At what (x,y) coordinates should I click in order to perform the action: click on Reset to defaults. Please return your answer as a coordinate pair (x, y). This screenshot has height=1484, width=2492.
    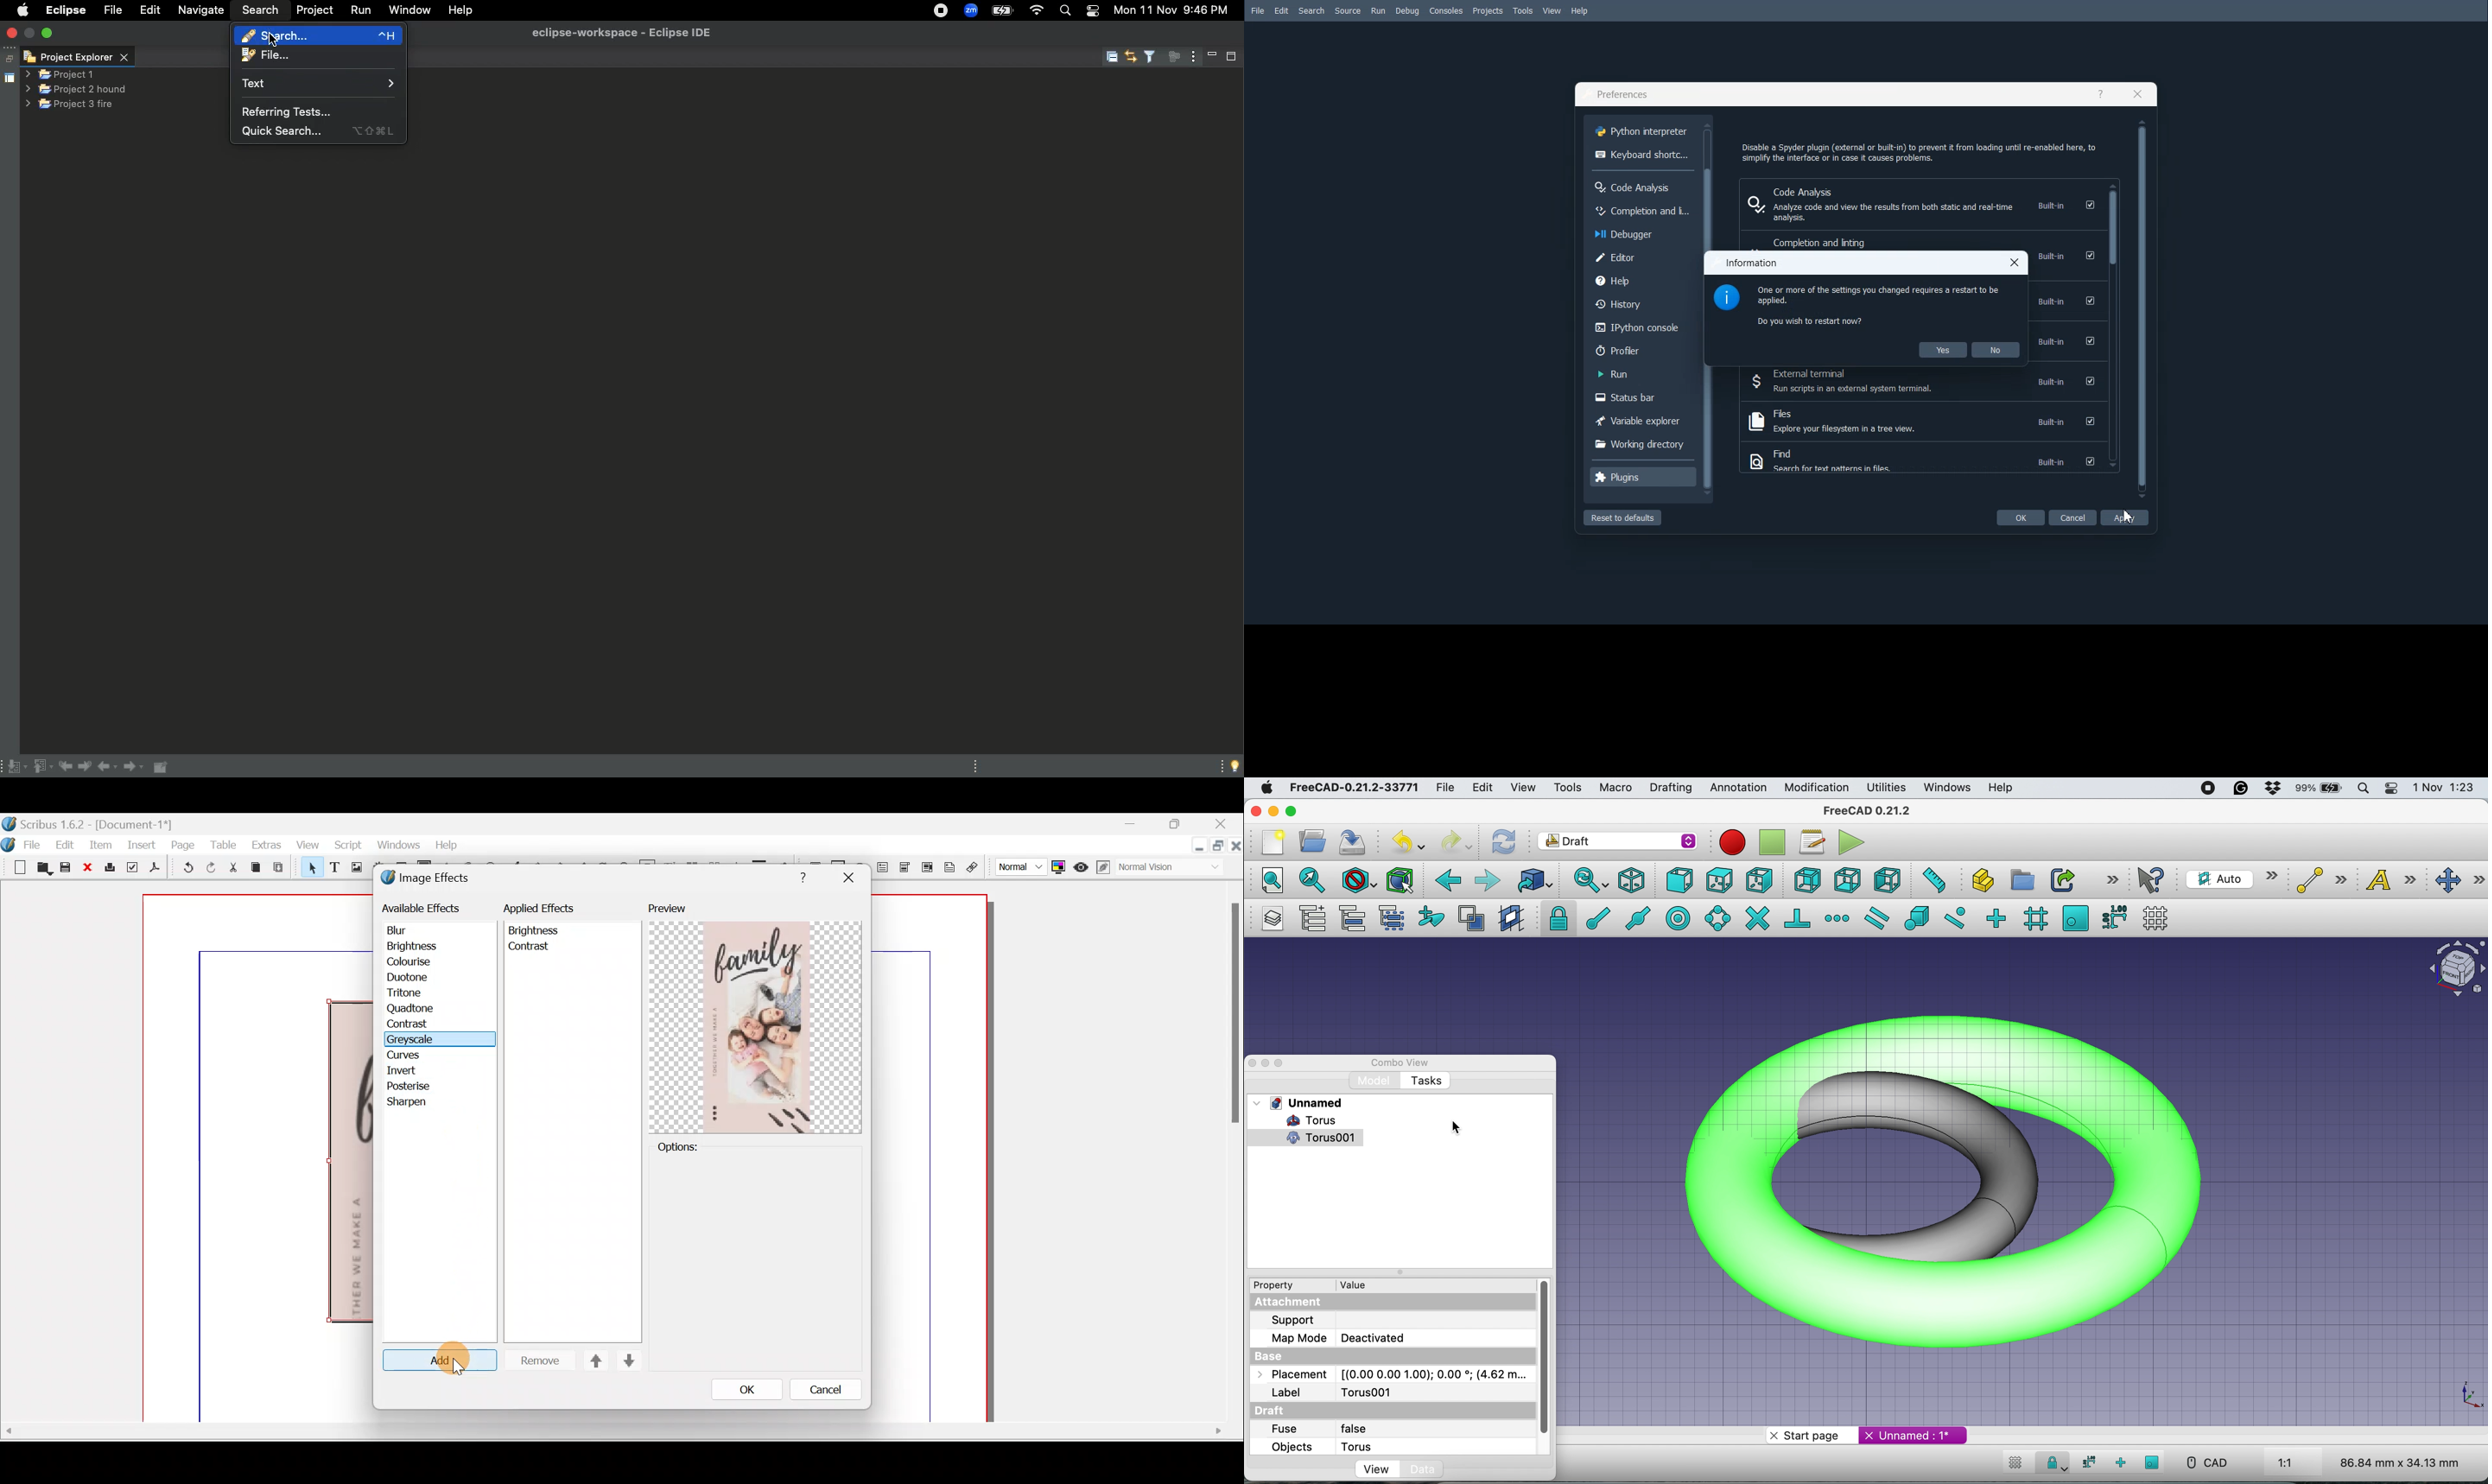
    Looking at the image, I should click on (1622, 517).